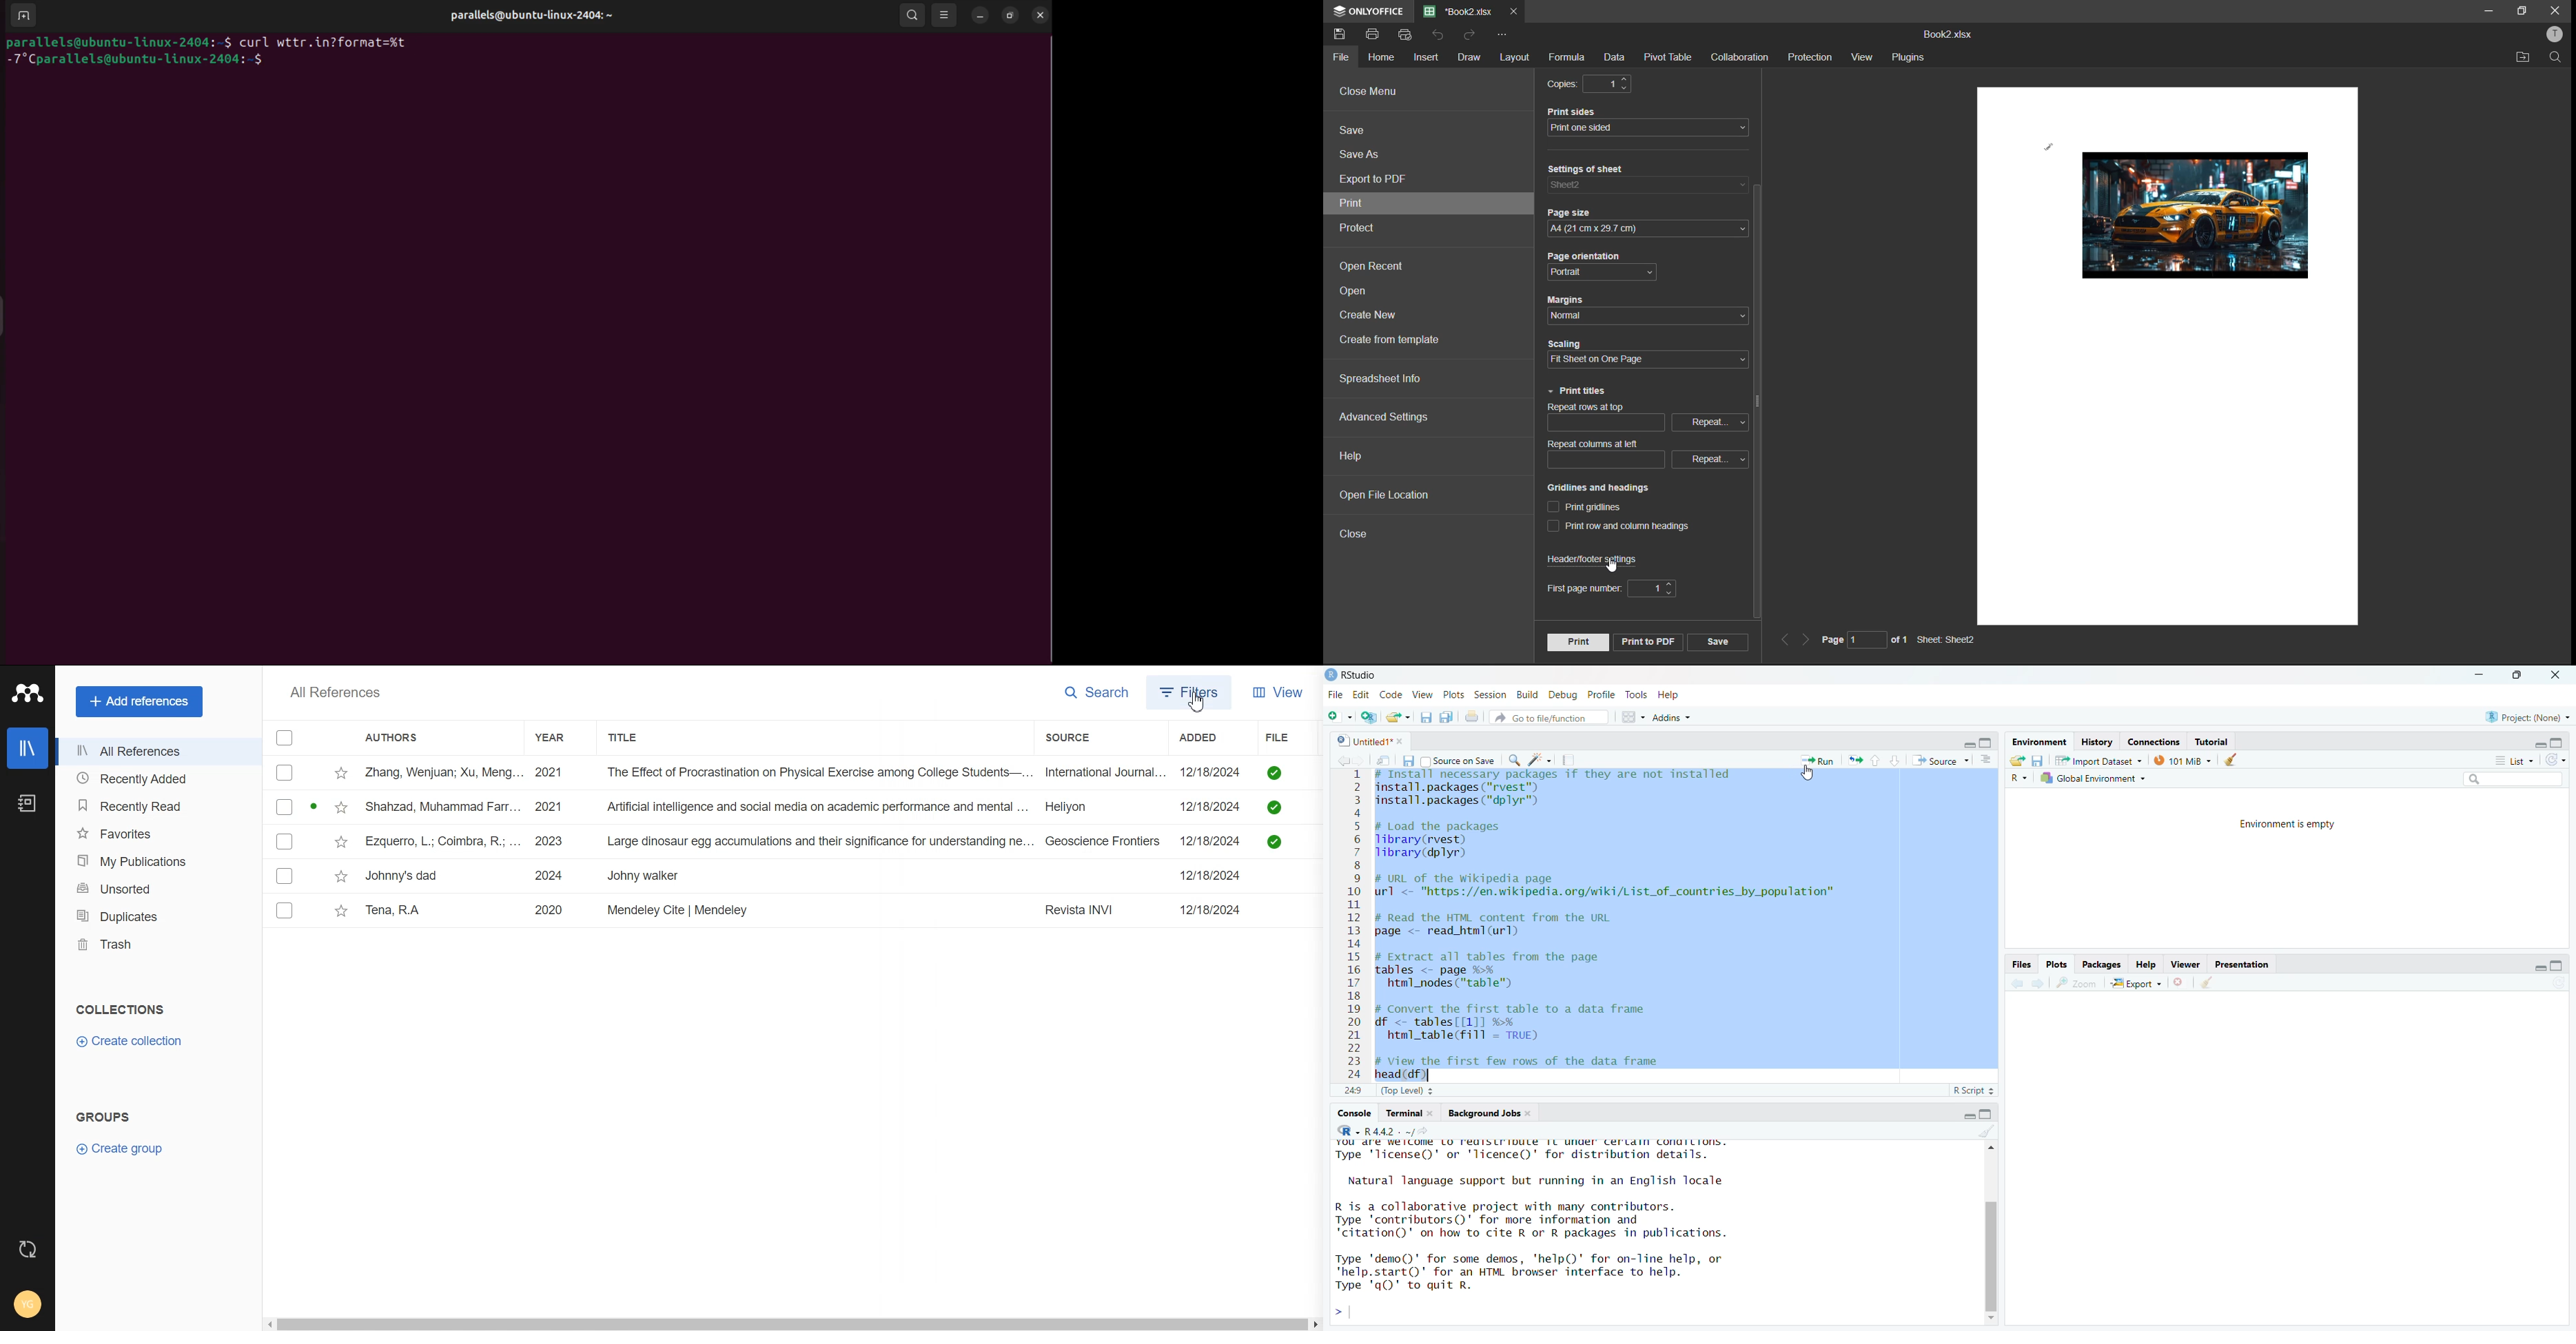 This screenshot has width=2576, height=1344. What do you see at coordinates (1426, 717) in the screenshot?
I see `save` at bounding box center [1426, 717].